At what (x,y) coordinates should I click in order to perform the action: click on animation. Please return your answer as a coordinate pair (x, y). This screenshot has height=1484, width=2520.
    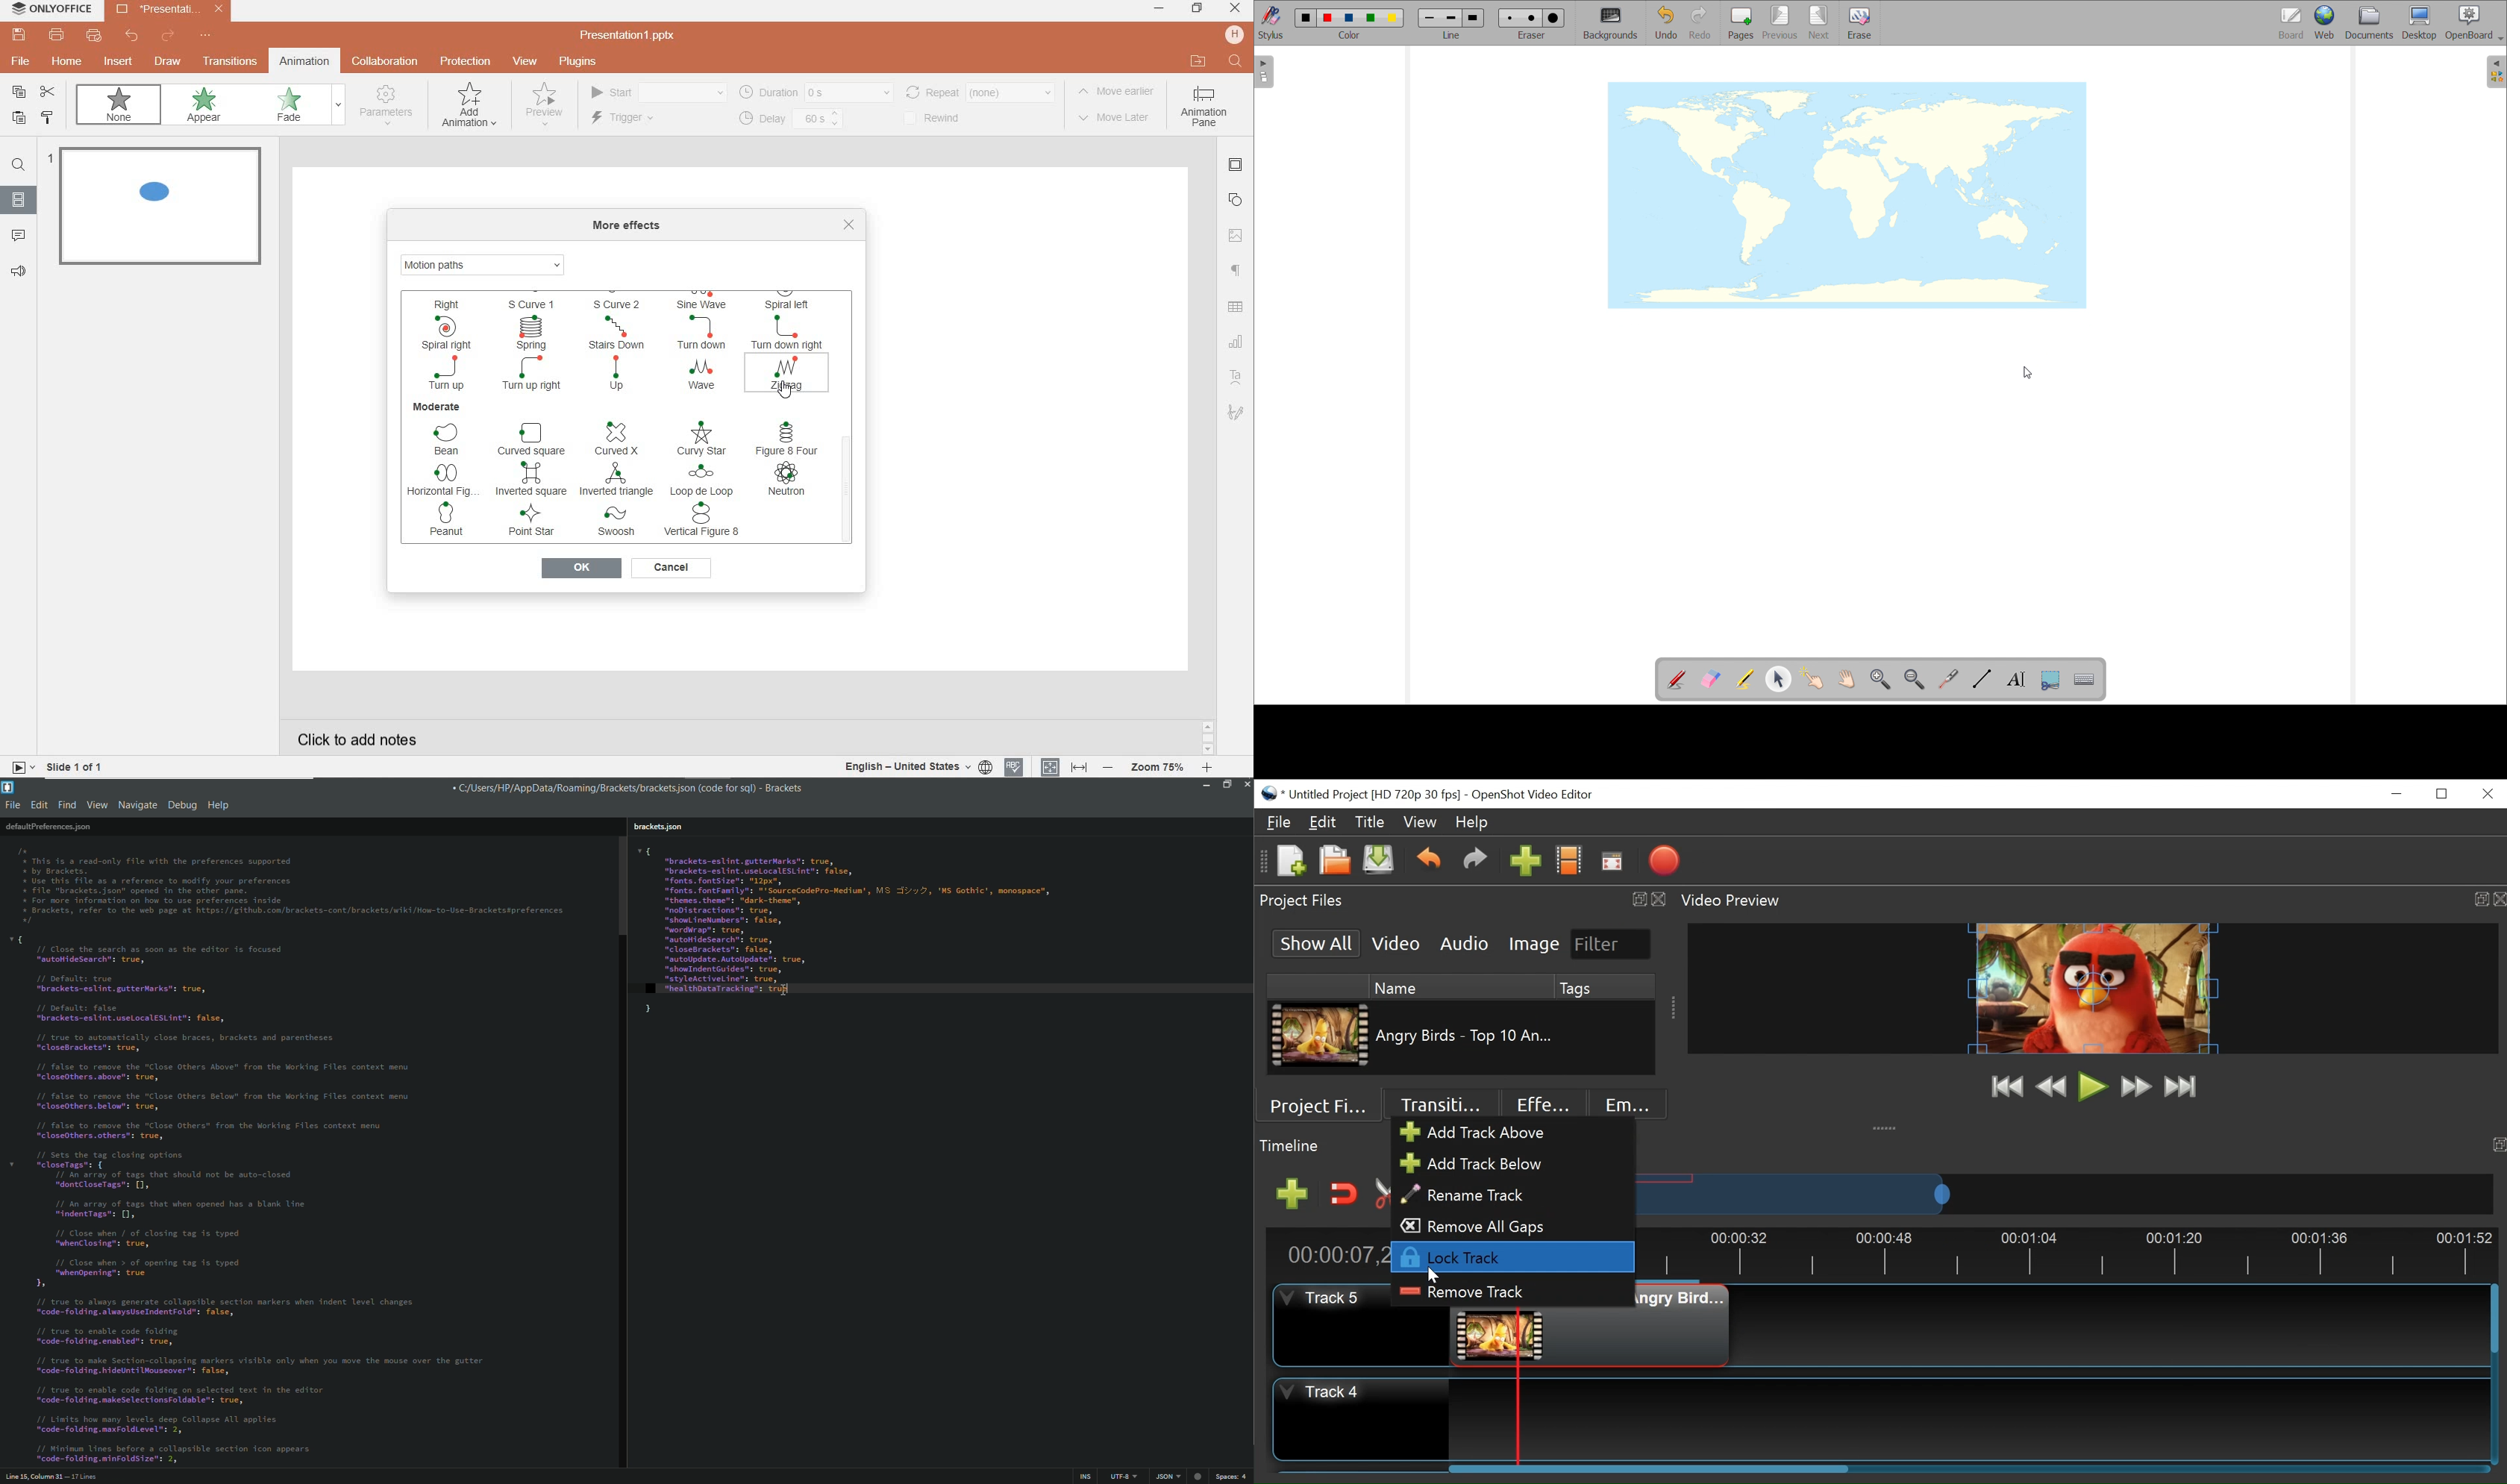
    Looking at the image, I should click on (304, 60).